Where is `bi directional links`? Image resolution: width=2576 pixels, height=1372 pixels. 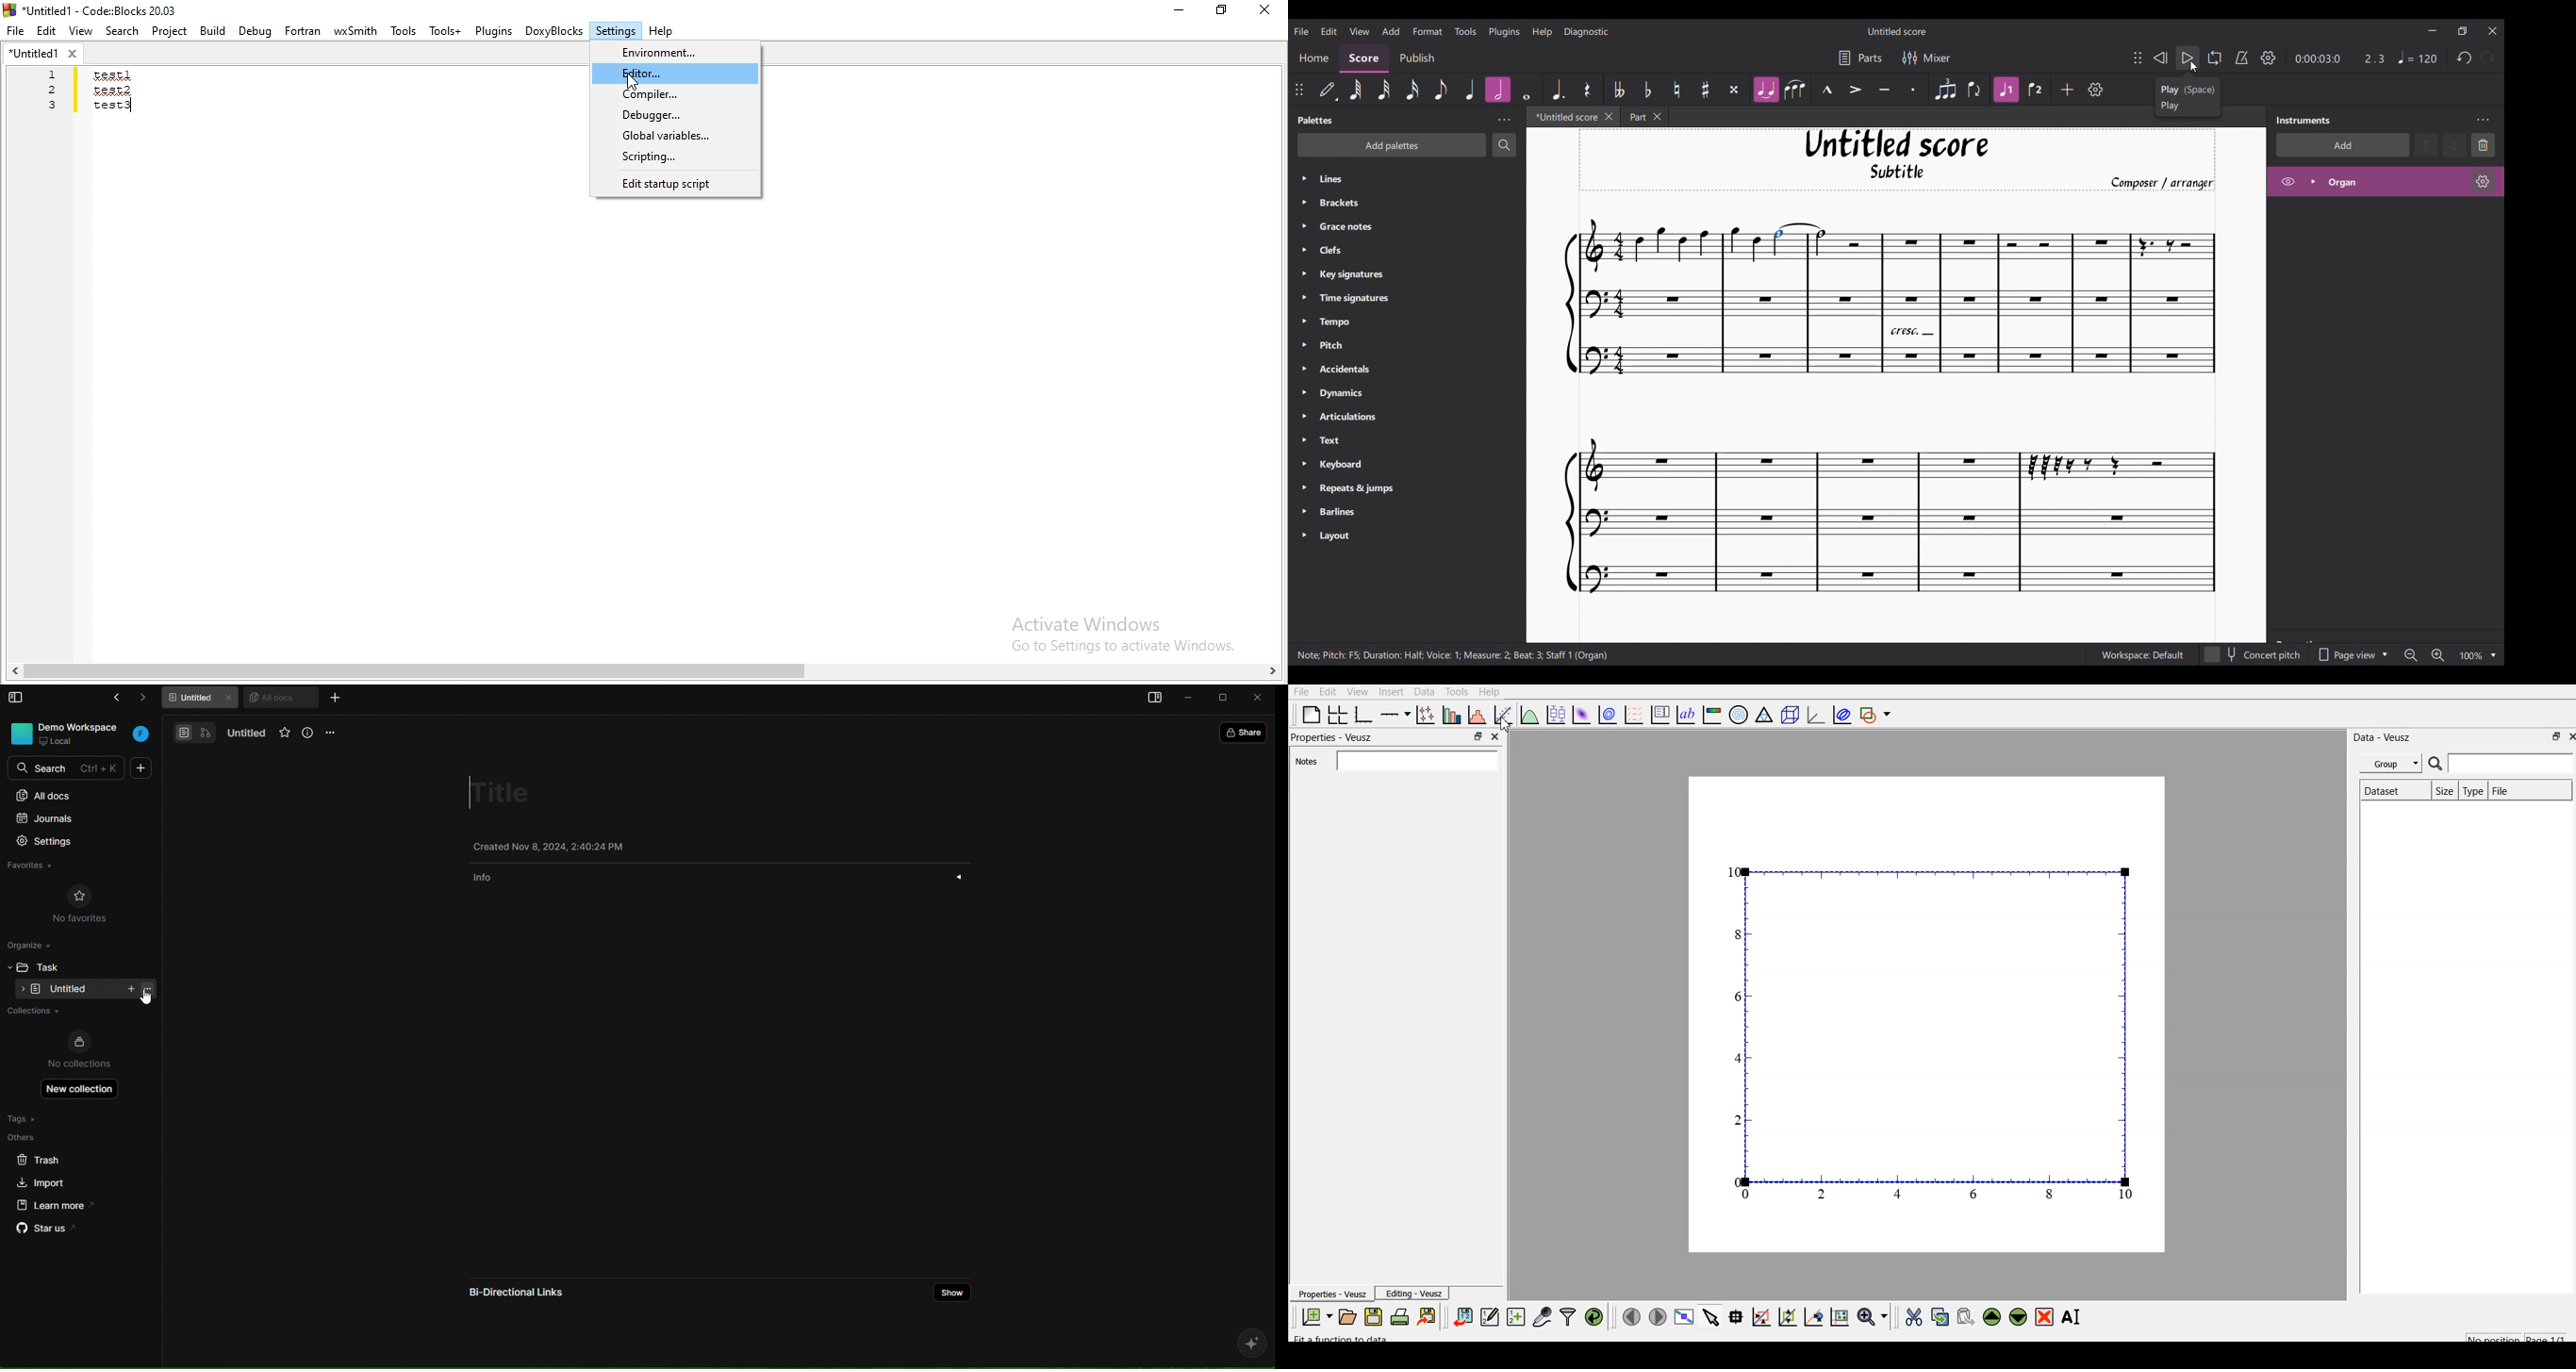
bi directional links is located at coordinates (514, 1288).